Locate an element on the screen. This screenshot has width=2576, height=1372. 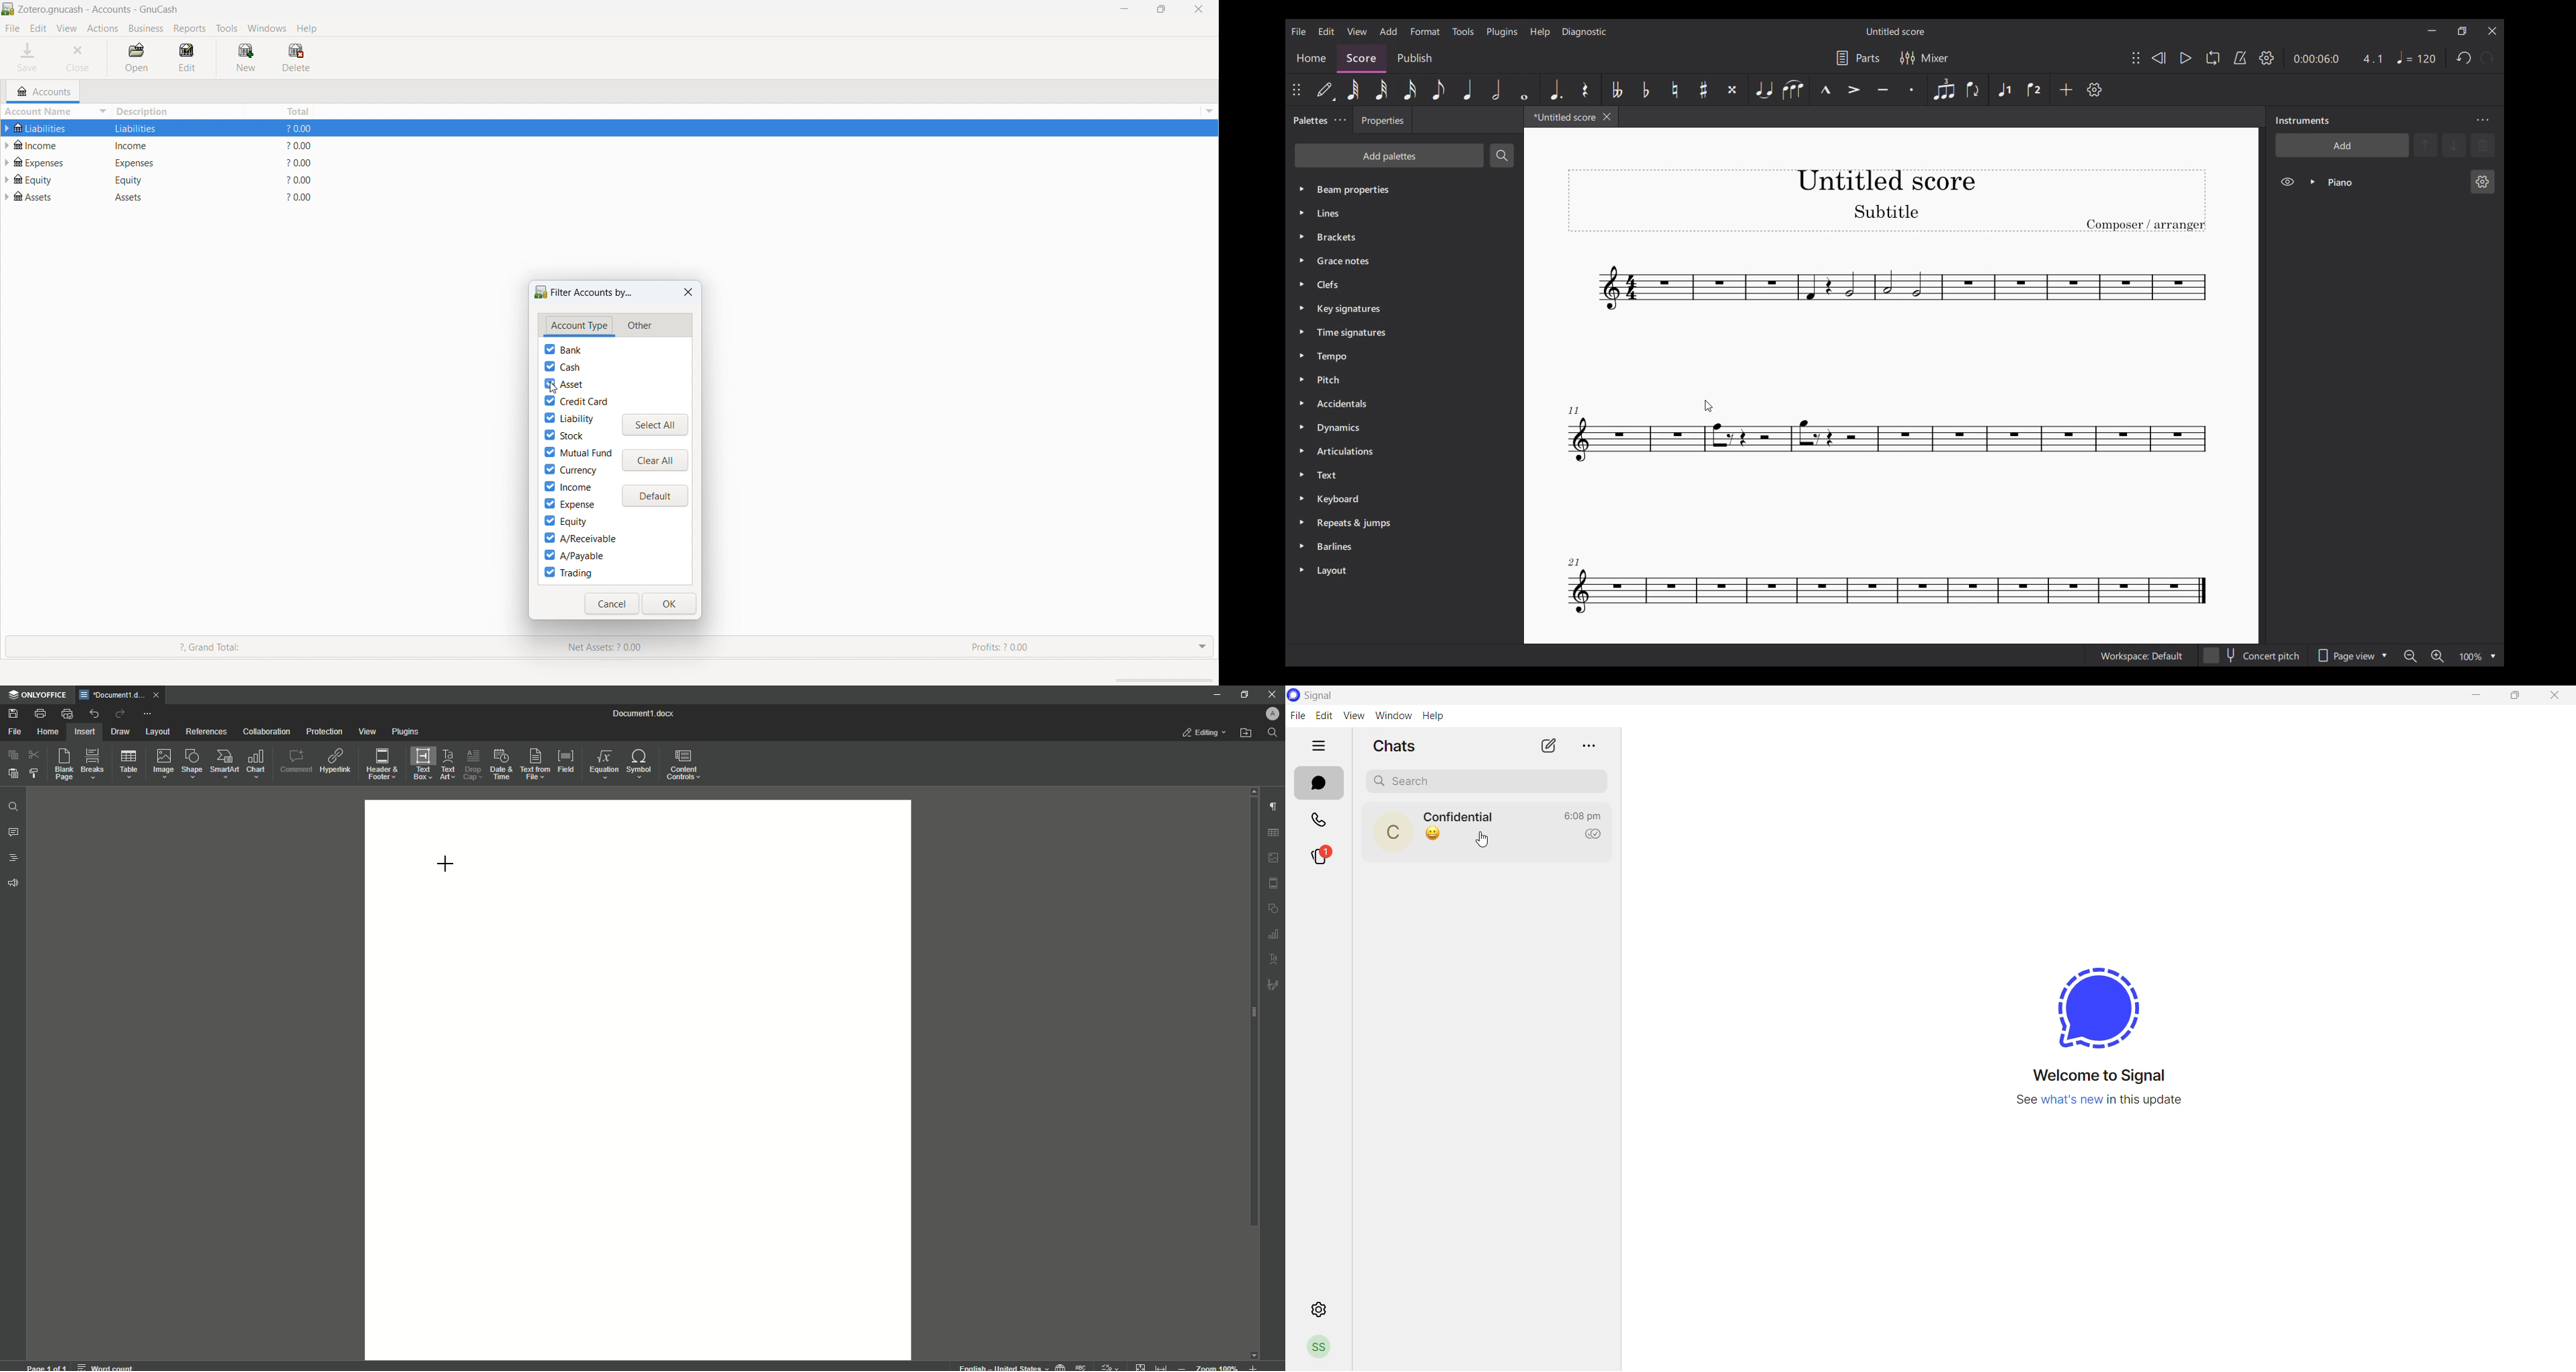
File is located at coordinates (14, 732).